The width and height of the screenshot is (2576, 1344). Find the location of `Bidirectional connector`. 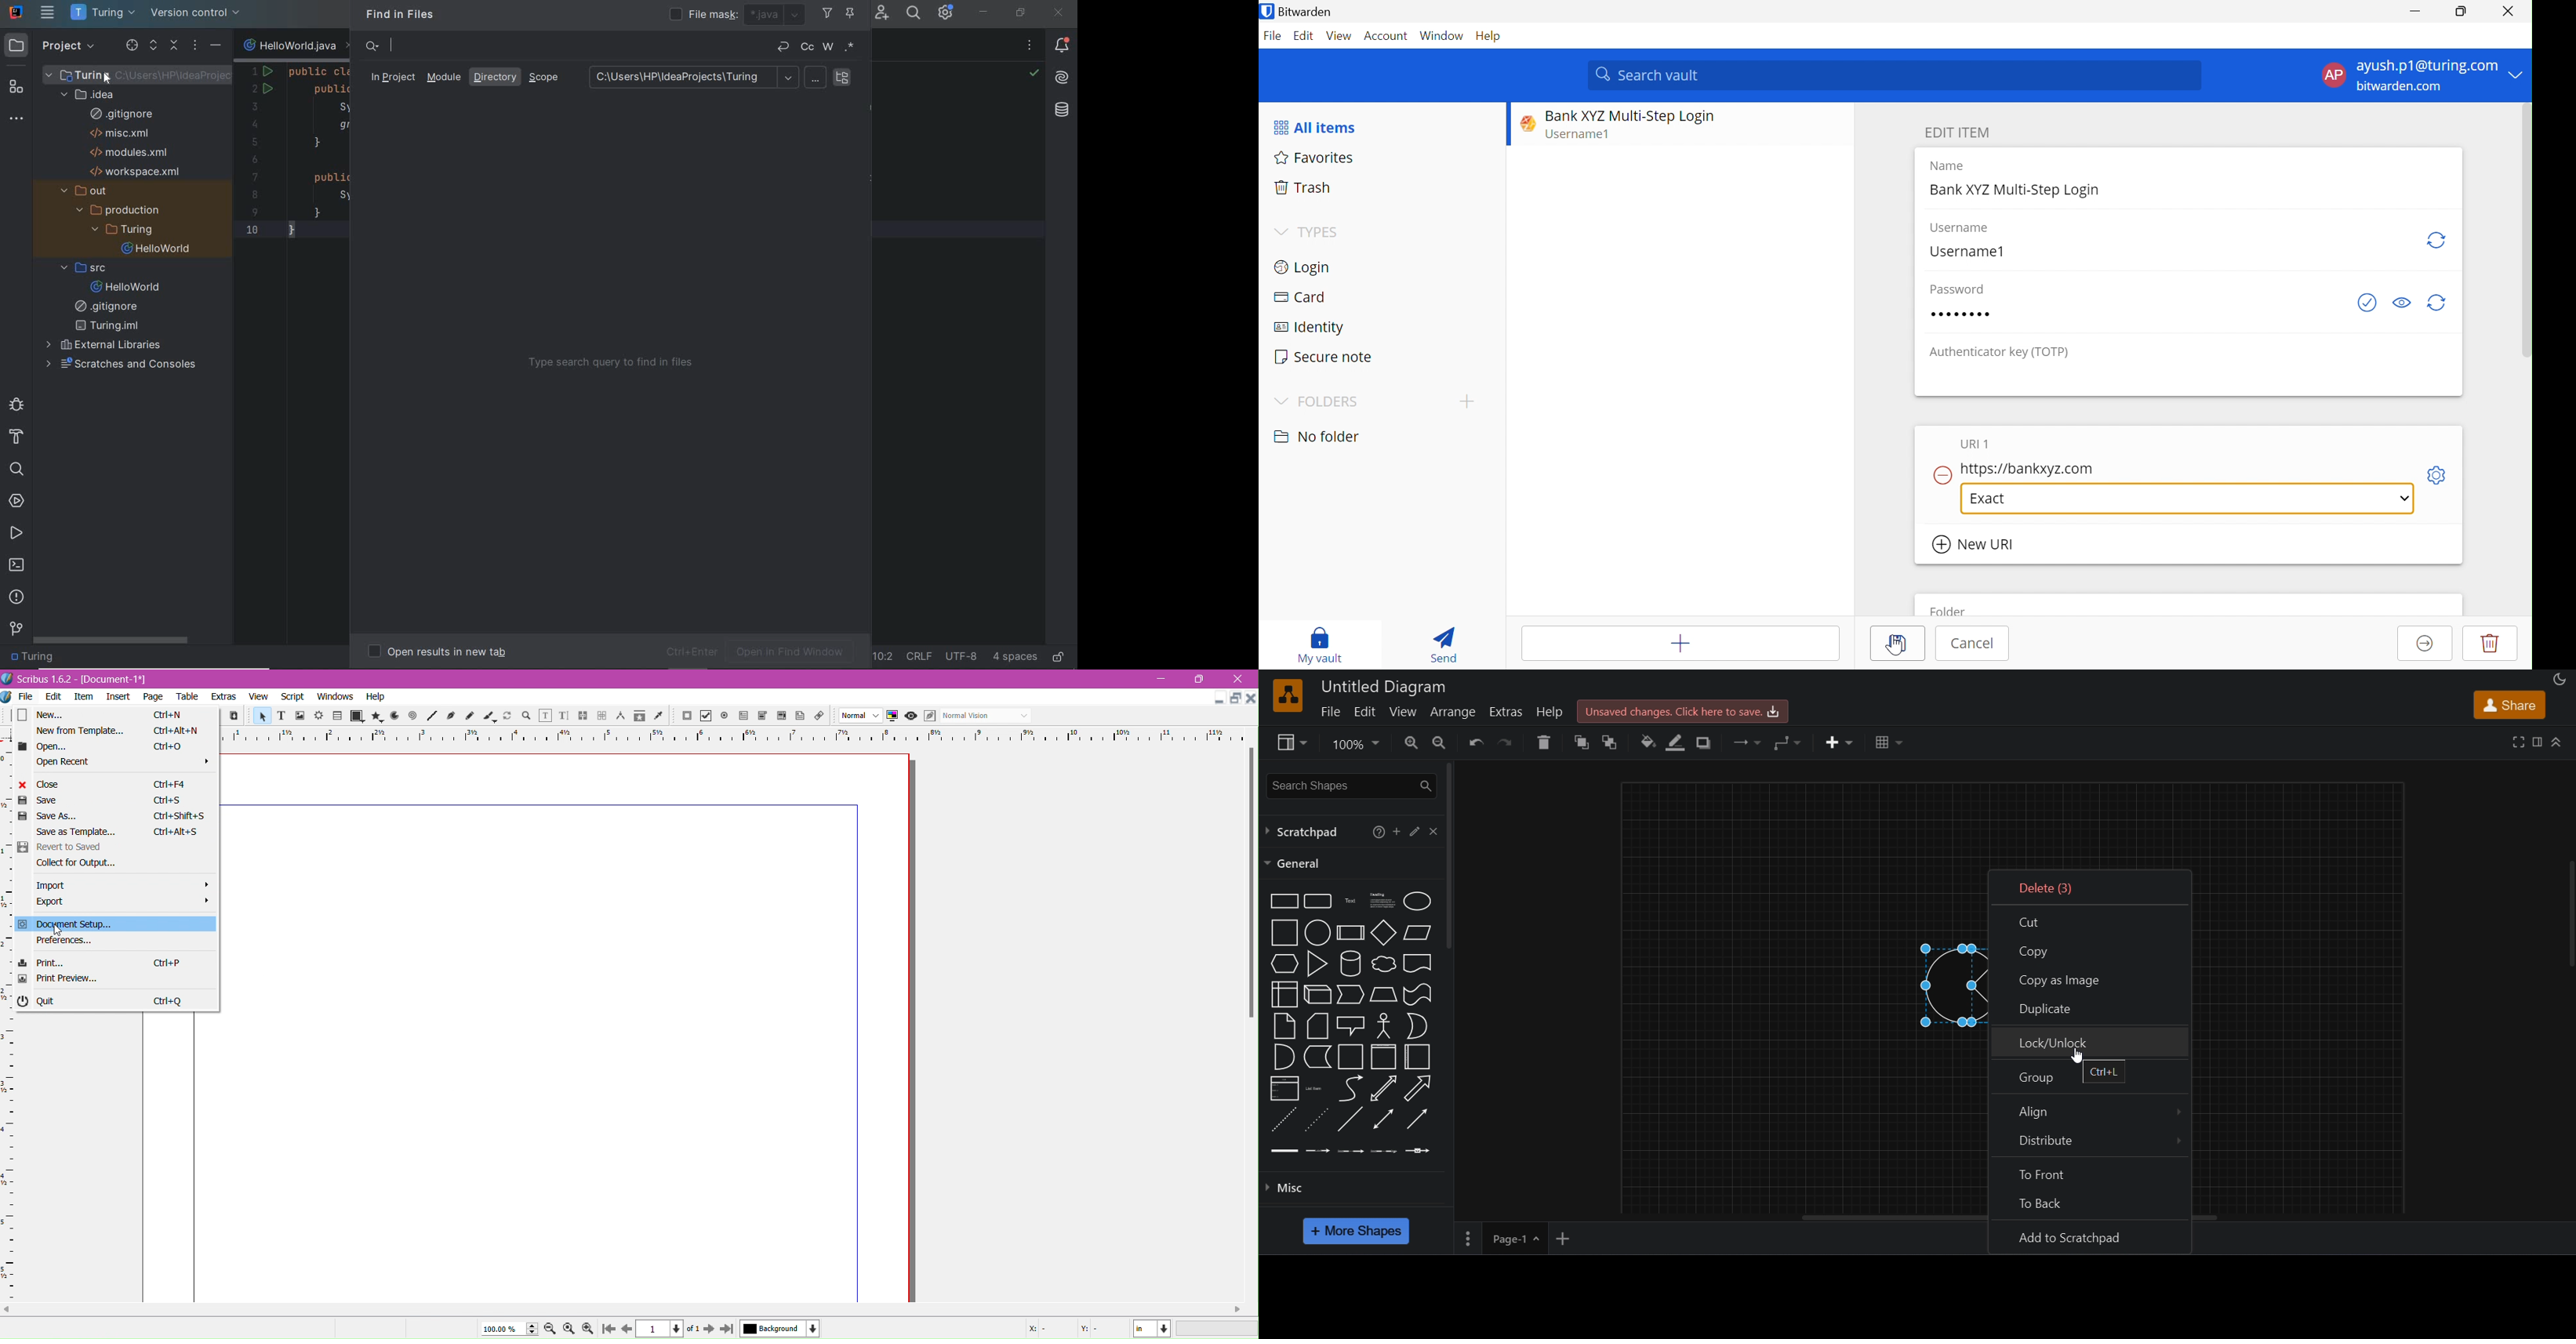

Bidirectional connector is located at coordinates (1383, 1119).